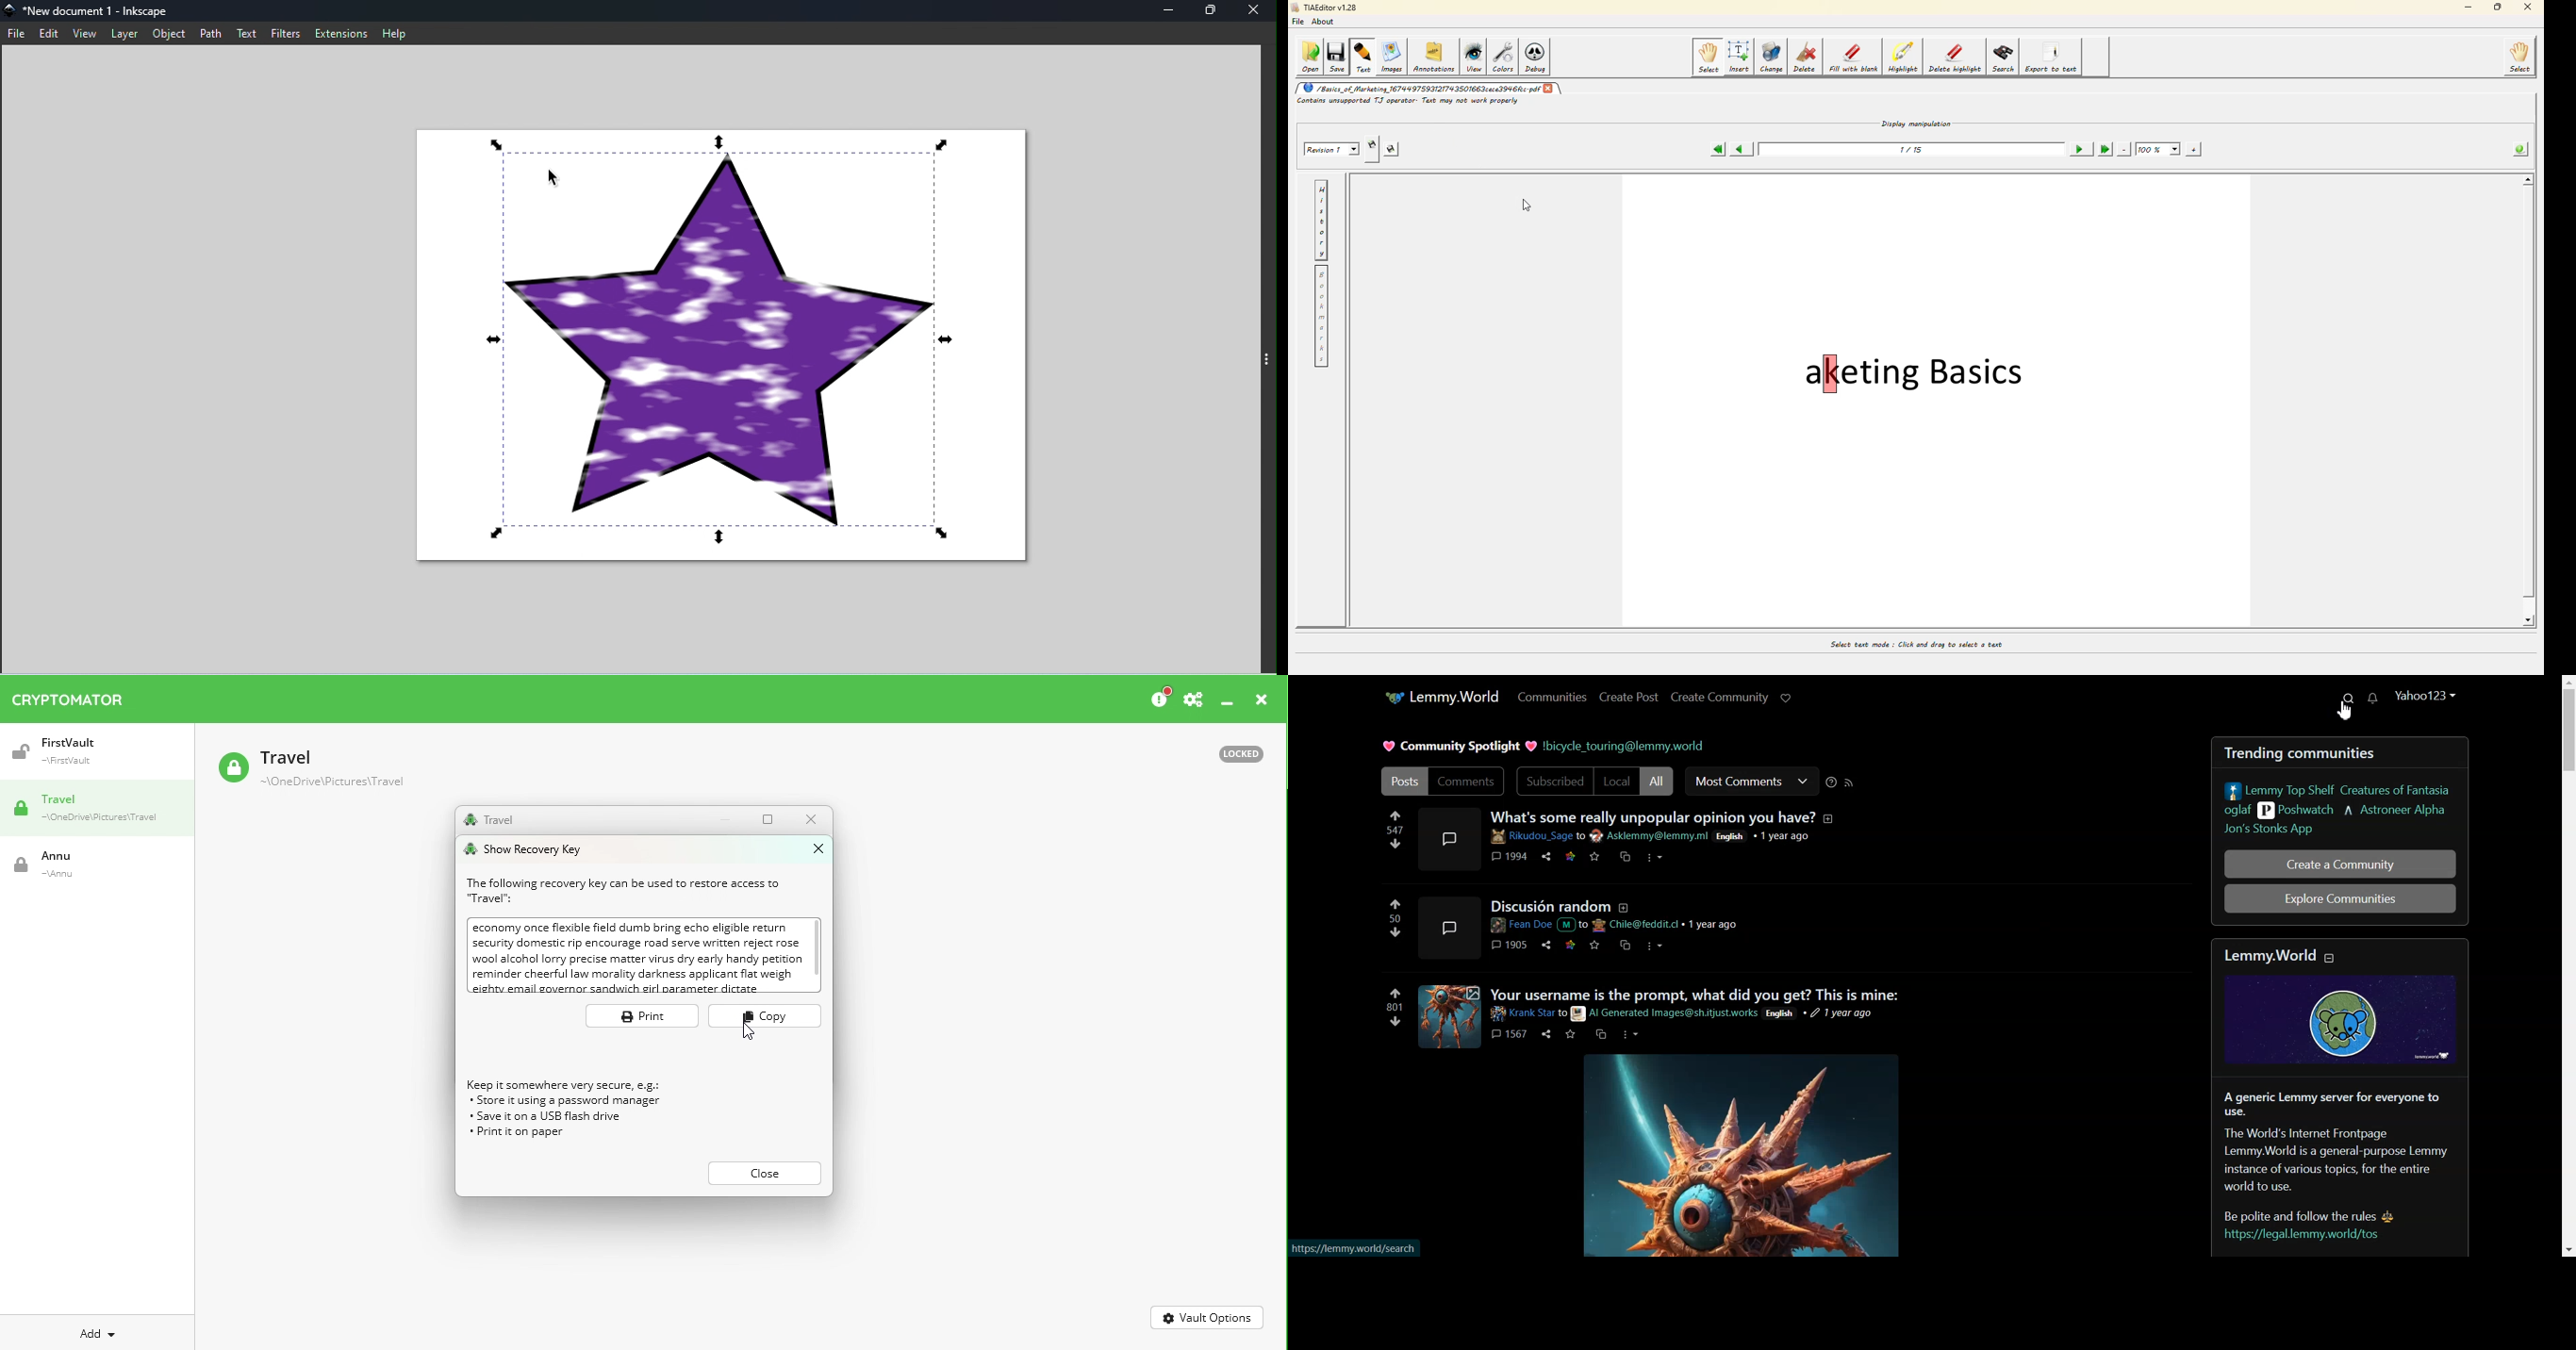 The image size is (2576, 1372). What do you see at coordinates (769, 1017) in the screenshot?
I see `Copy` at bounding box center [769, 1017].